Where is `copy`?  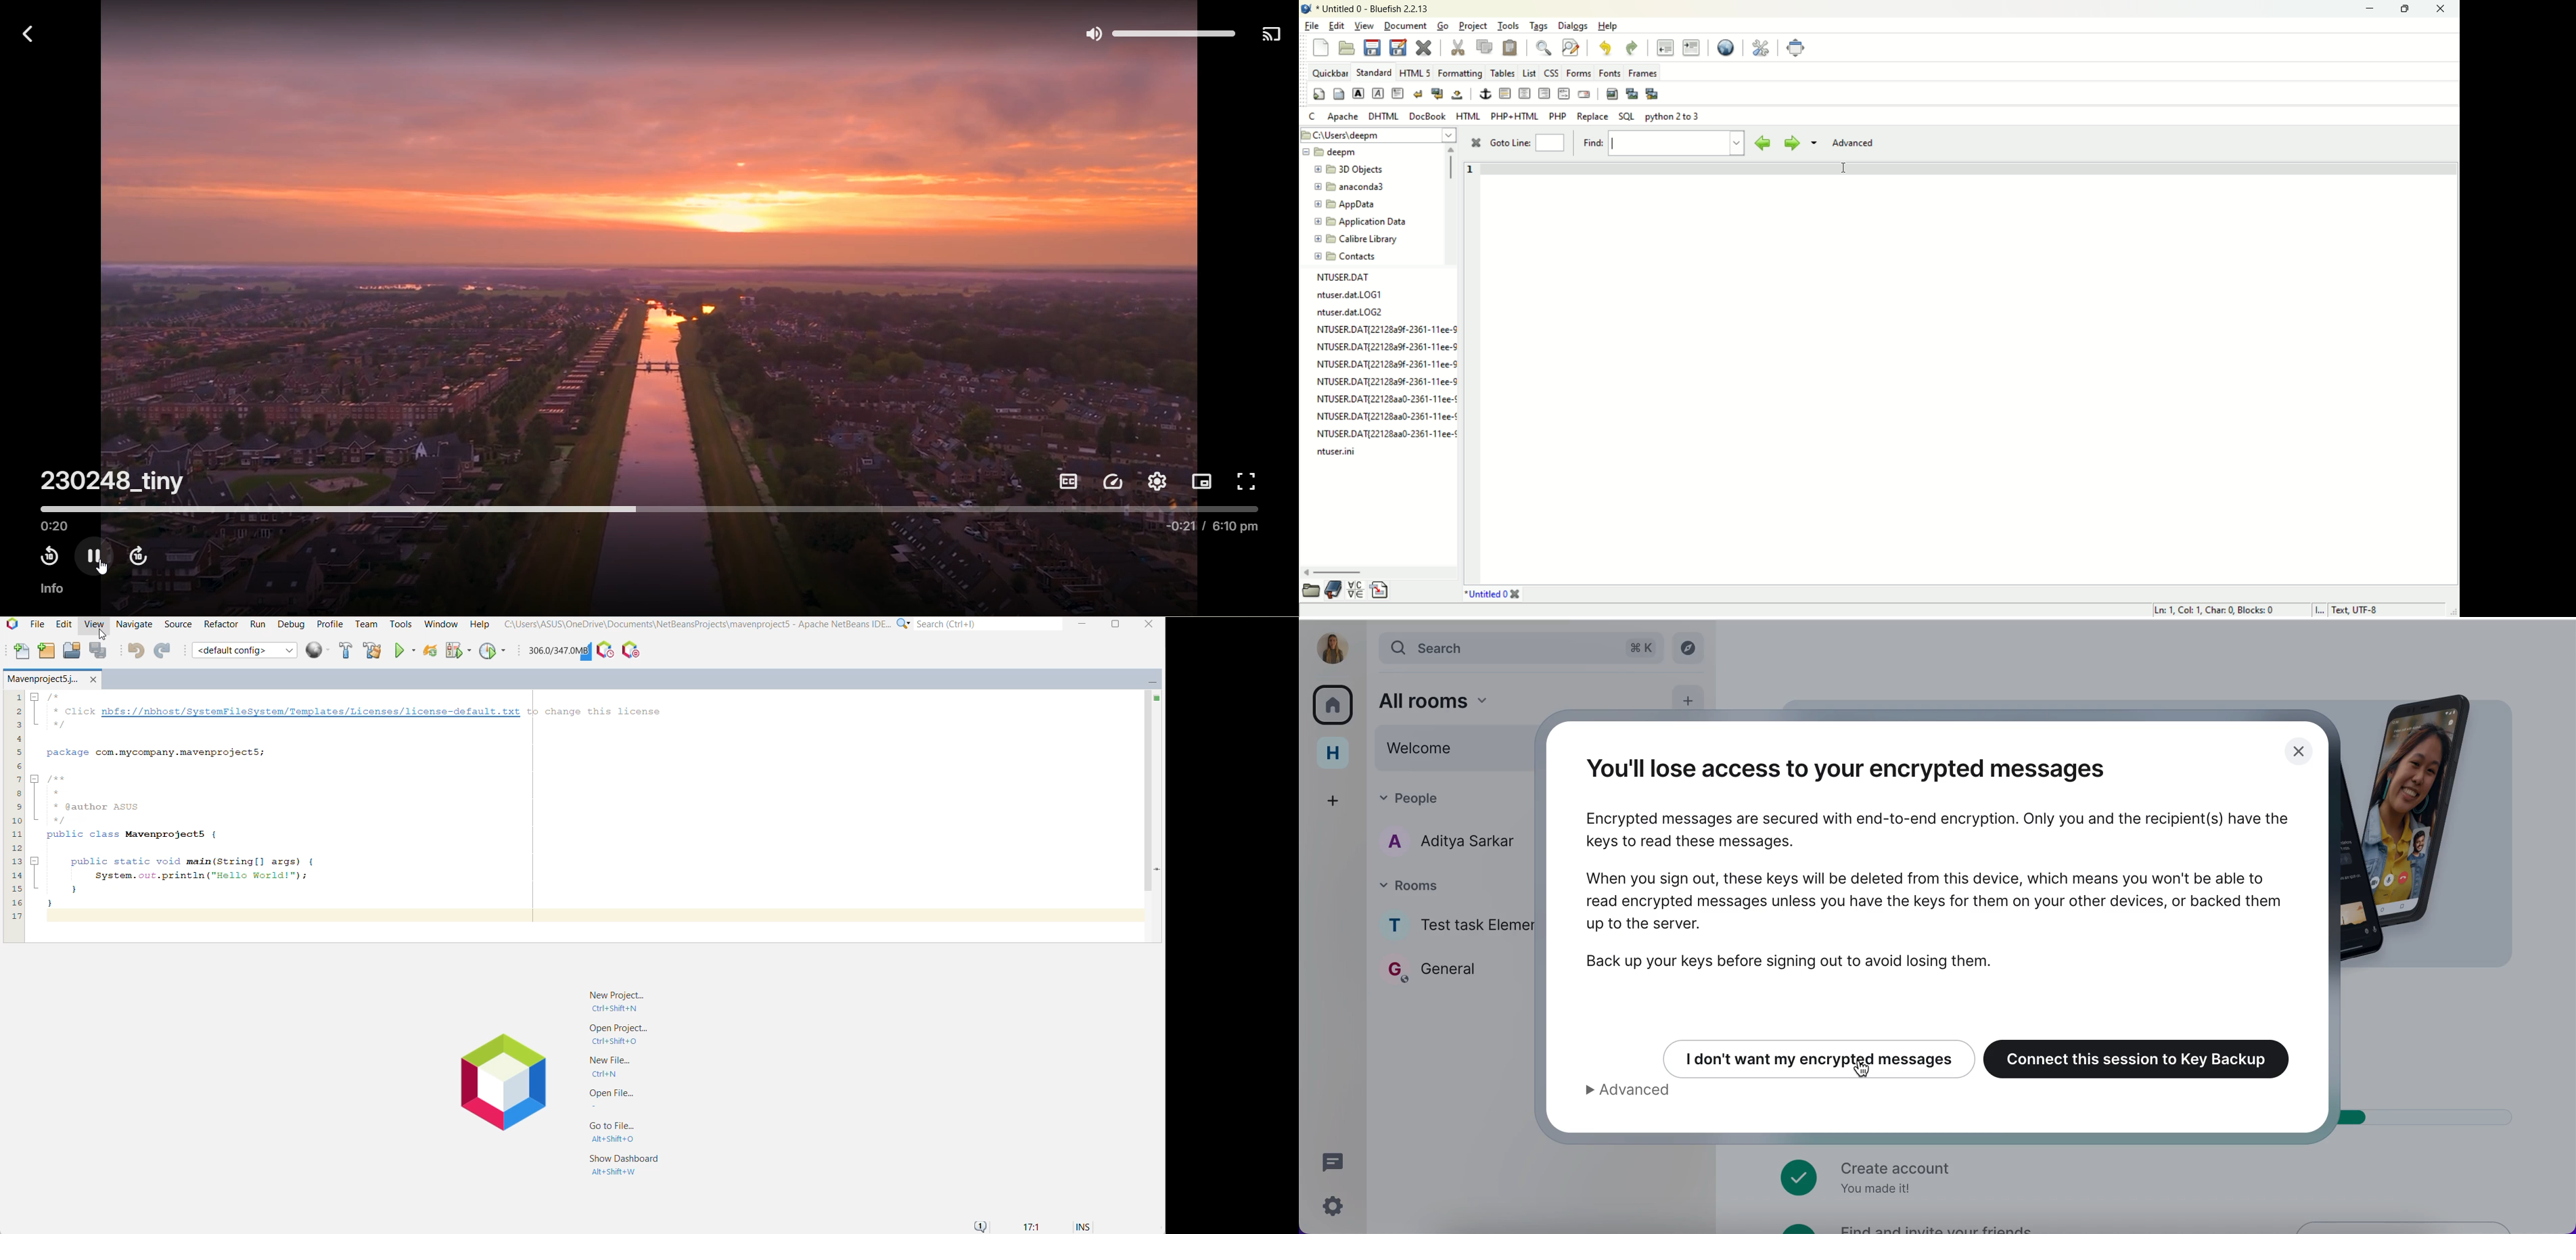 copy is located at coordinates (1486, 46).